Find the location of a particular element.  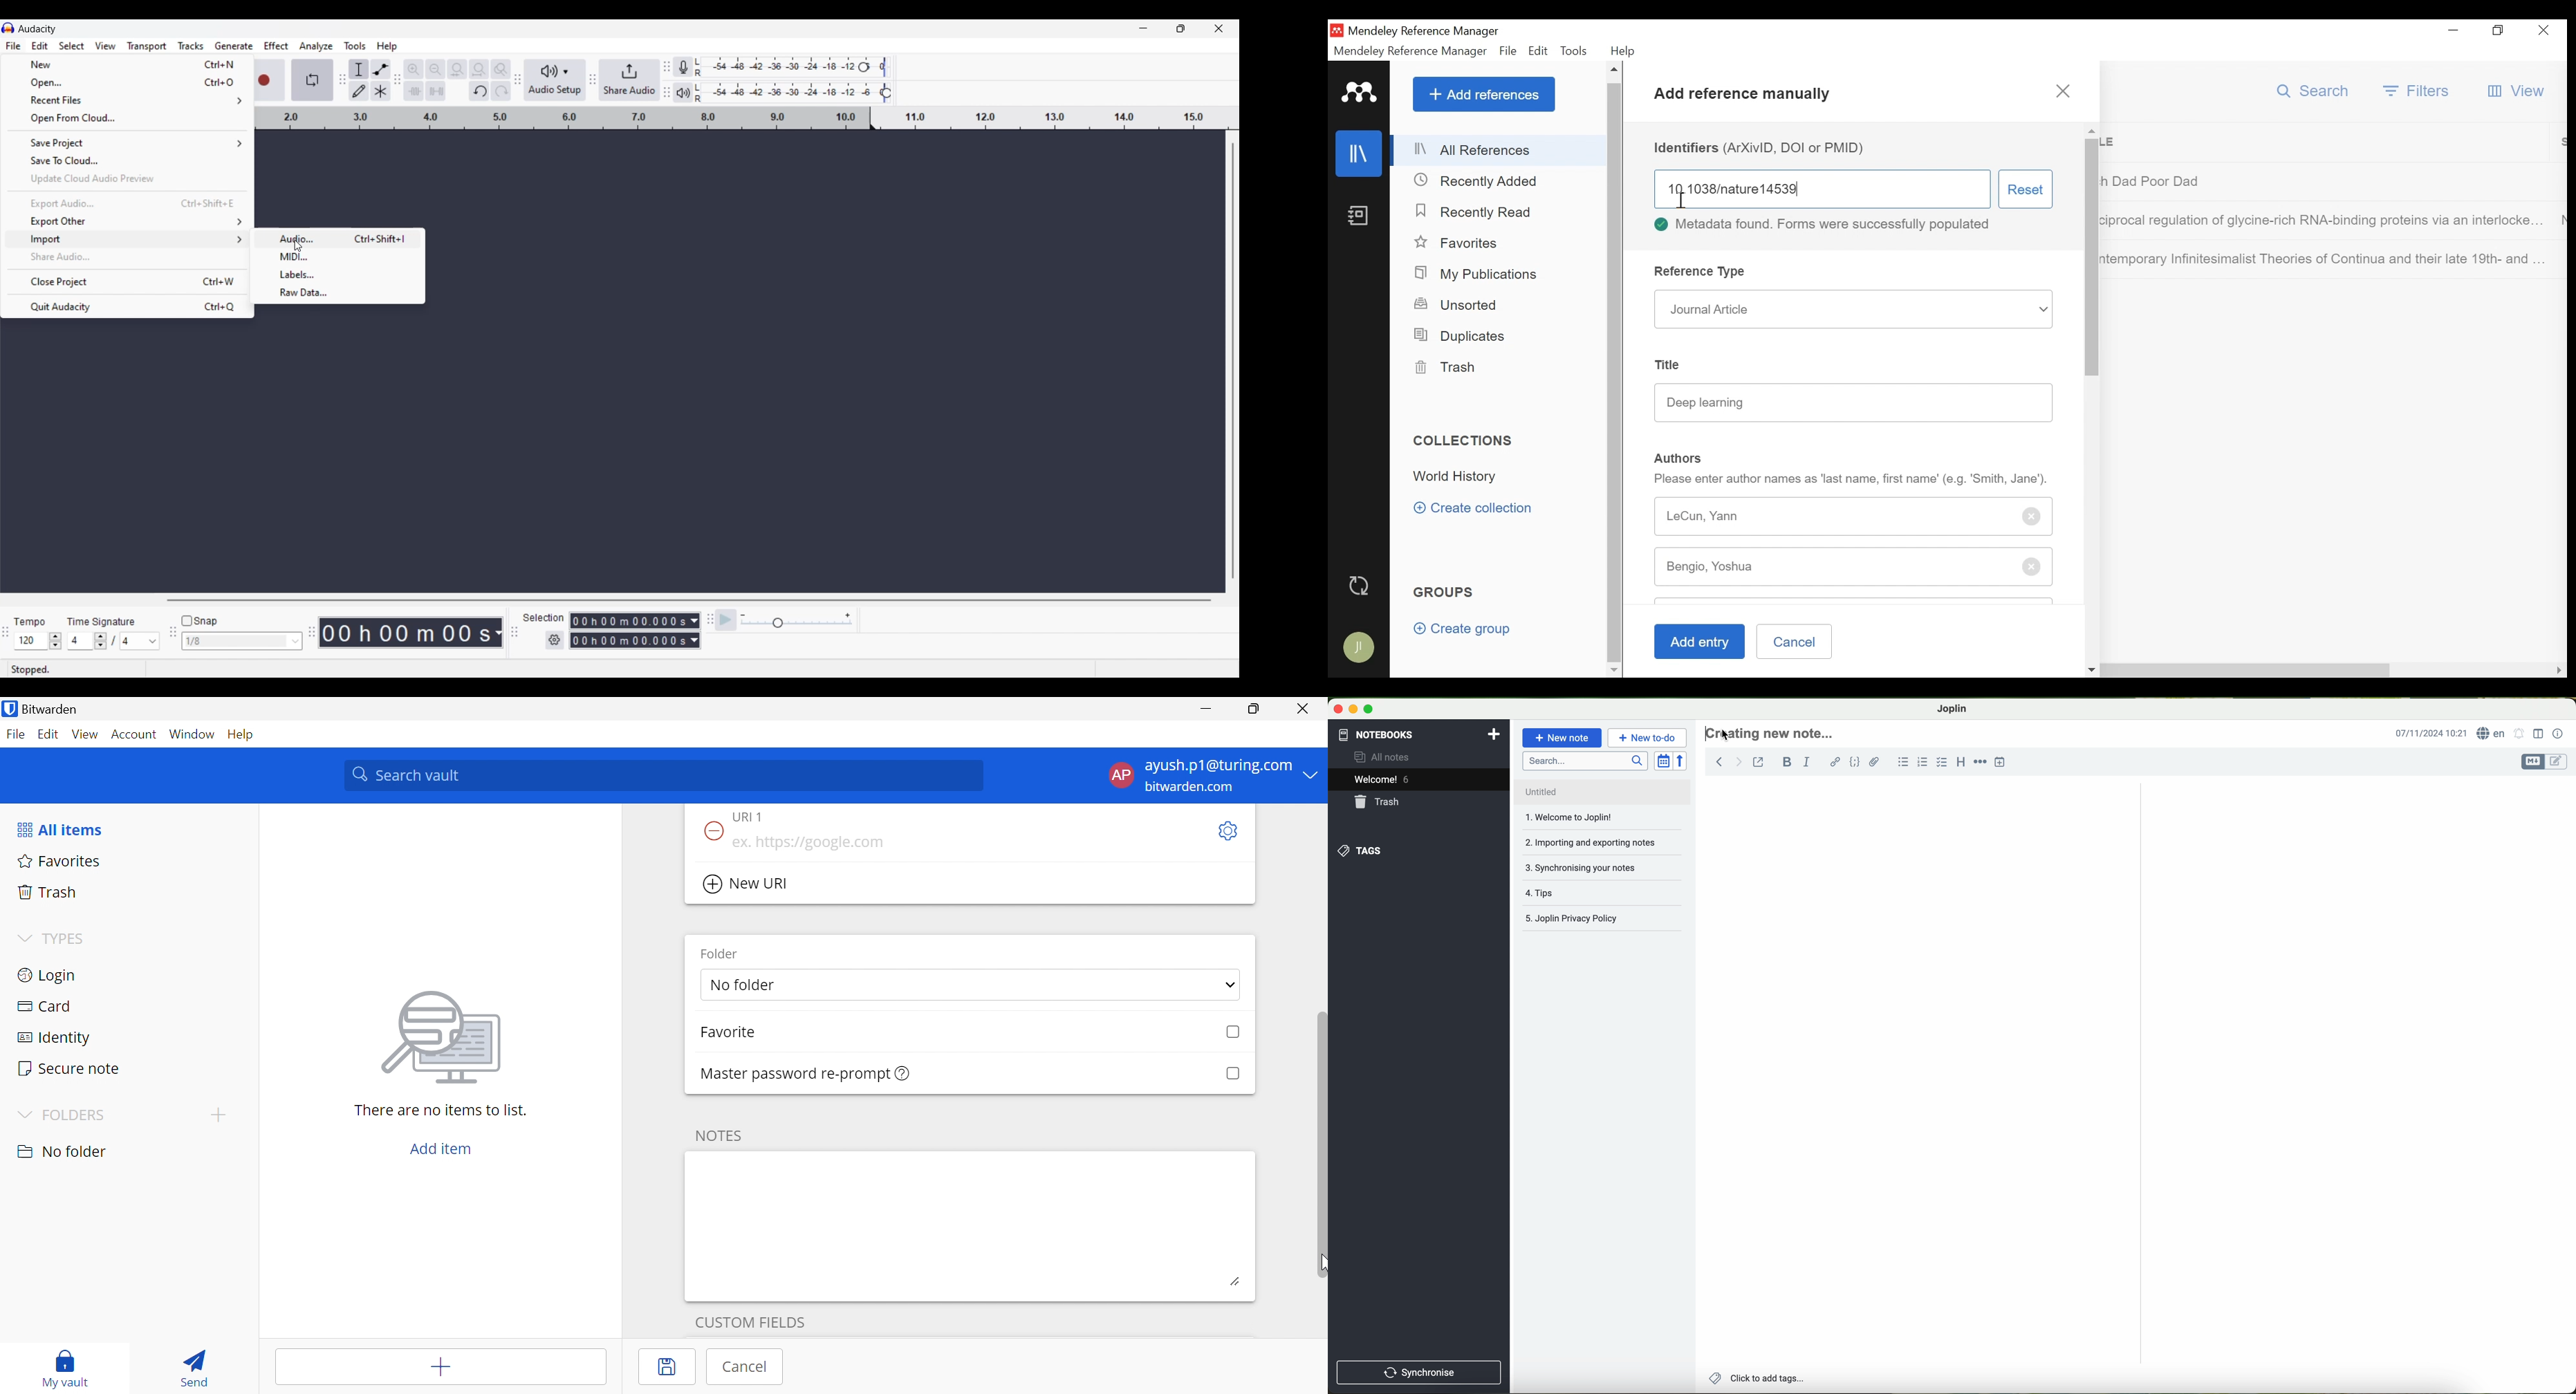

Snap options is located at coordinates (296, 641).